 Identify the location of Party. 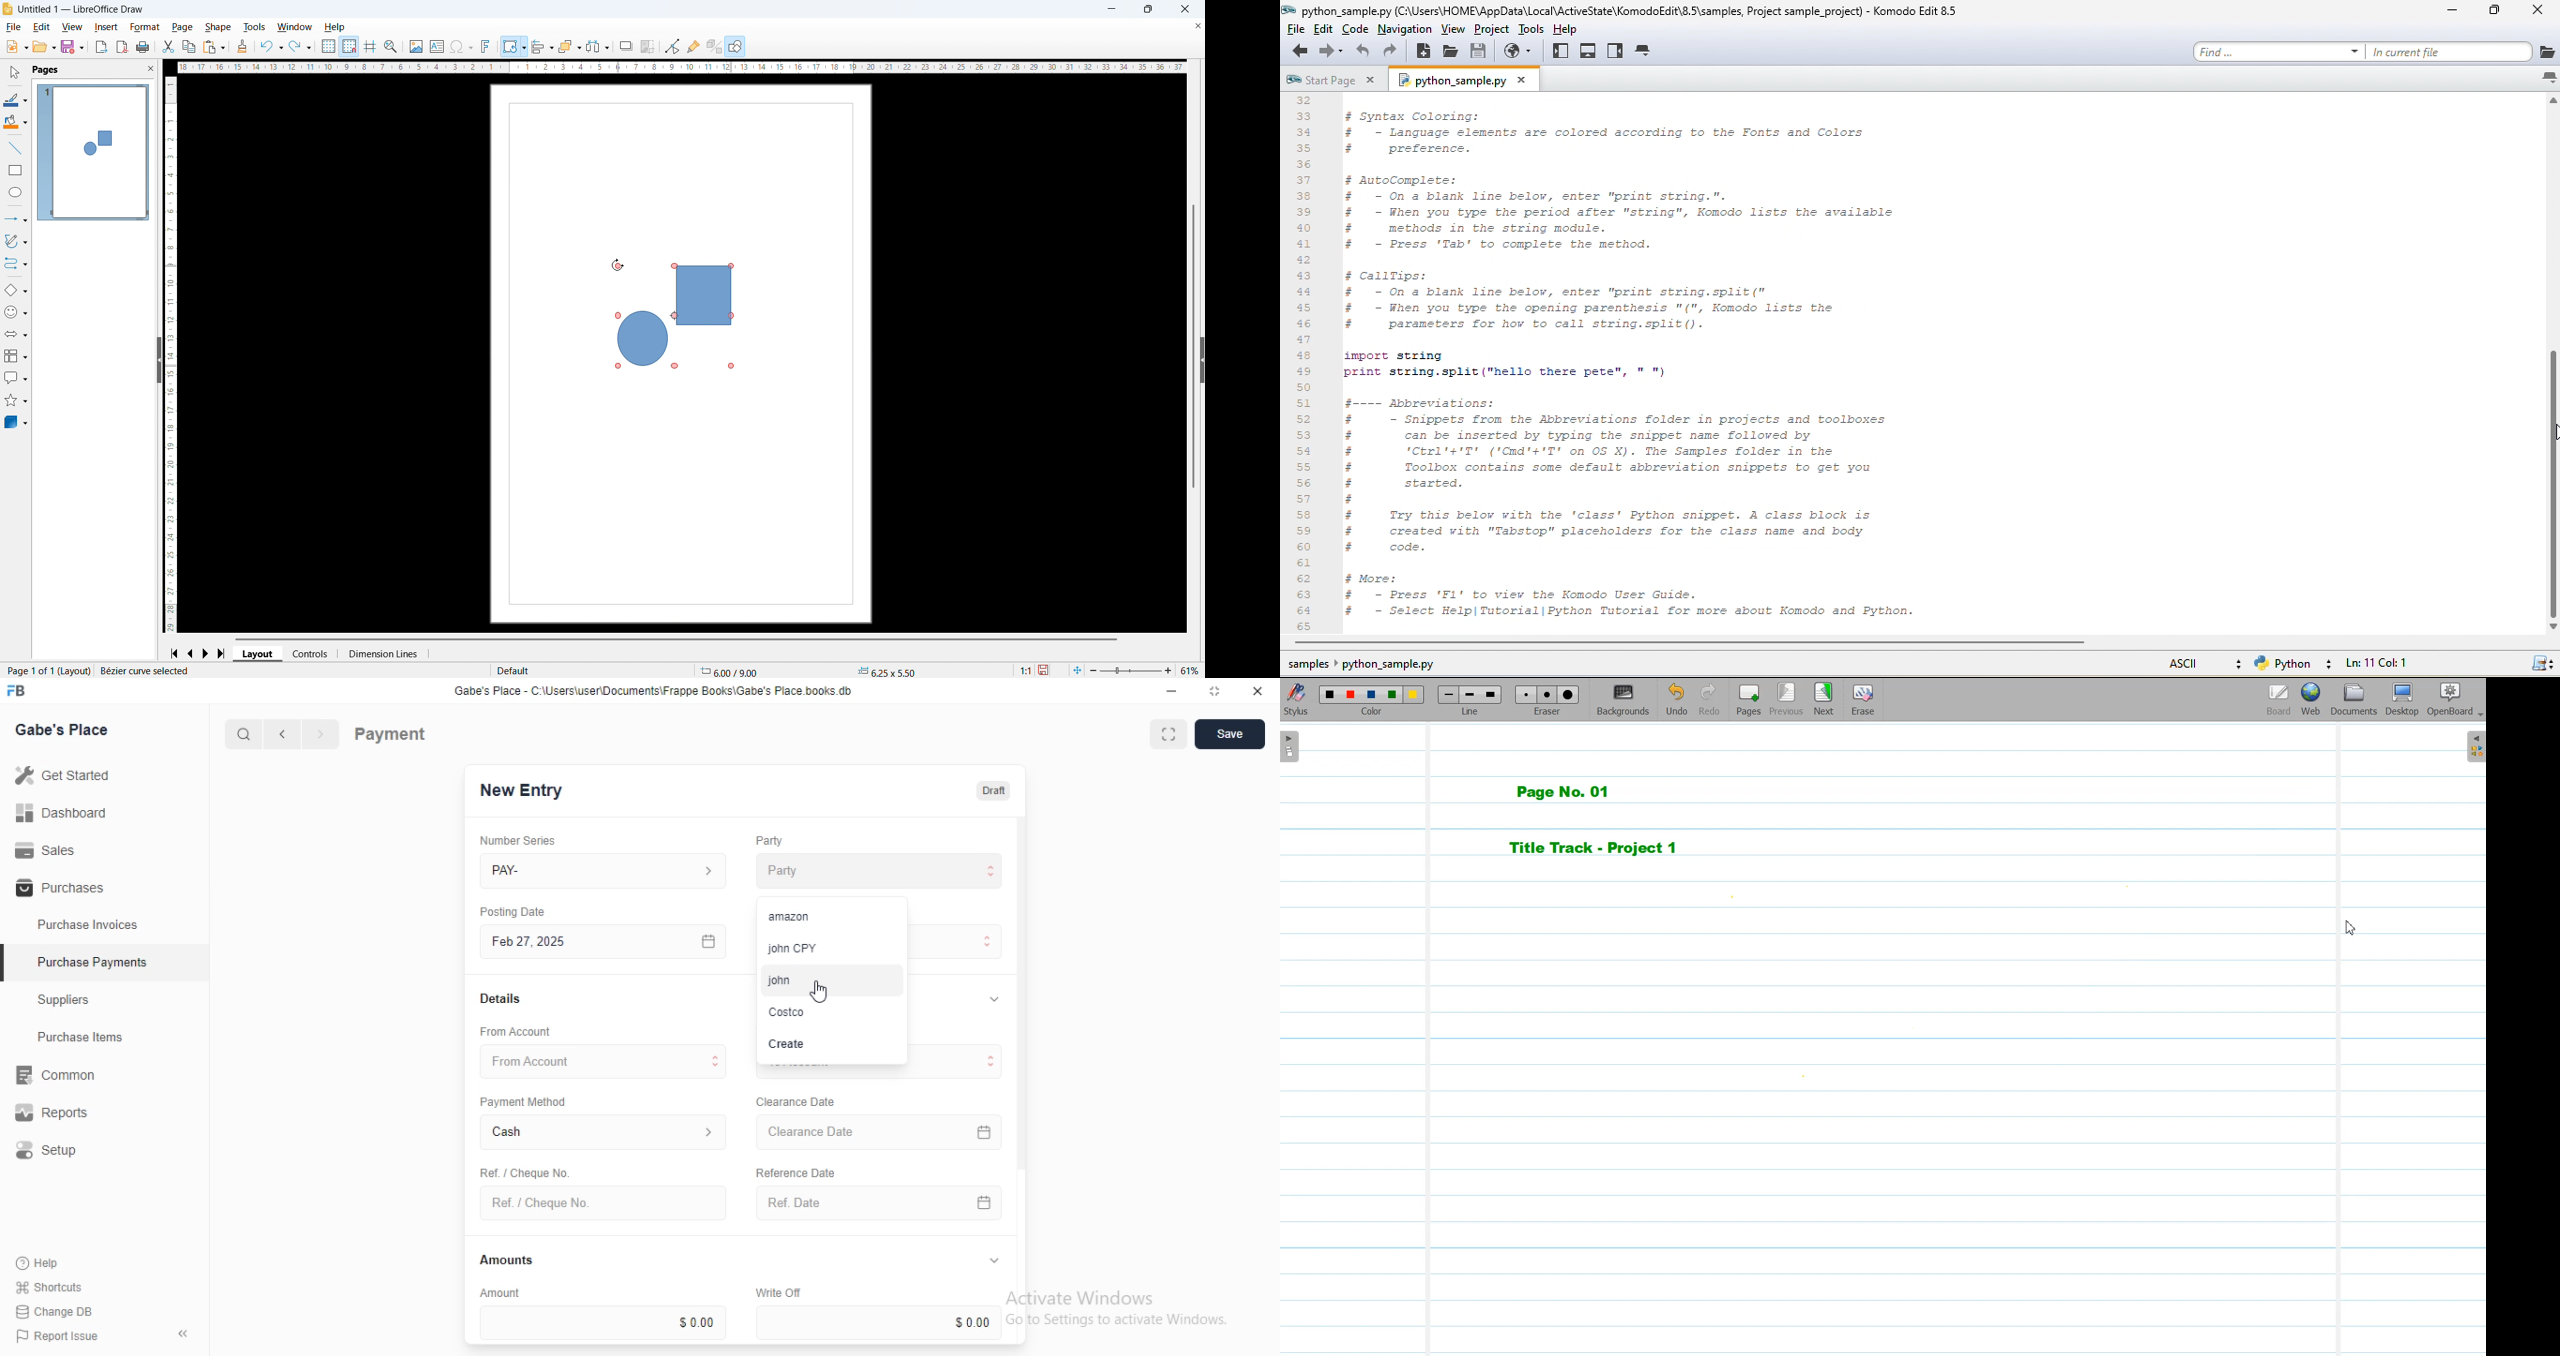
(767, 841).